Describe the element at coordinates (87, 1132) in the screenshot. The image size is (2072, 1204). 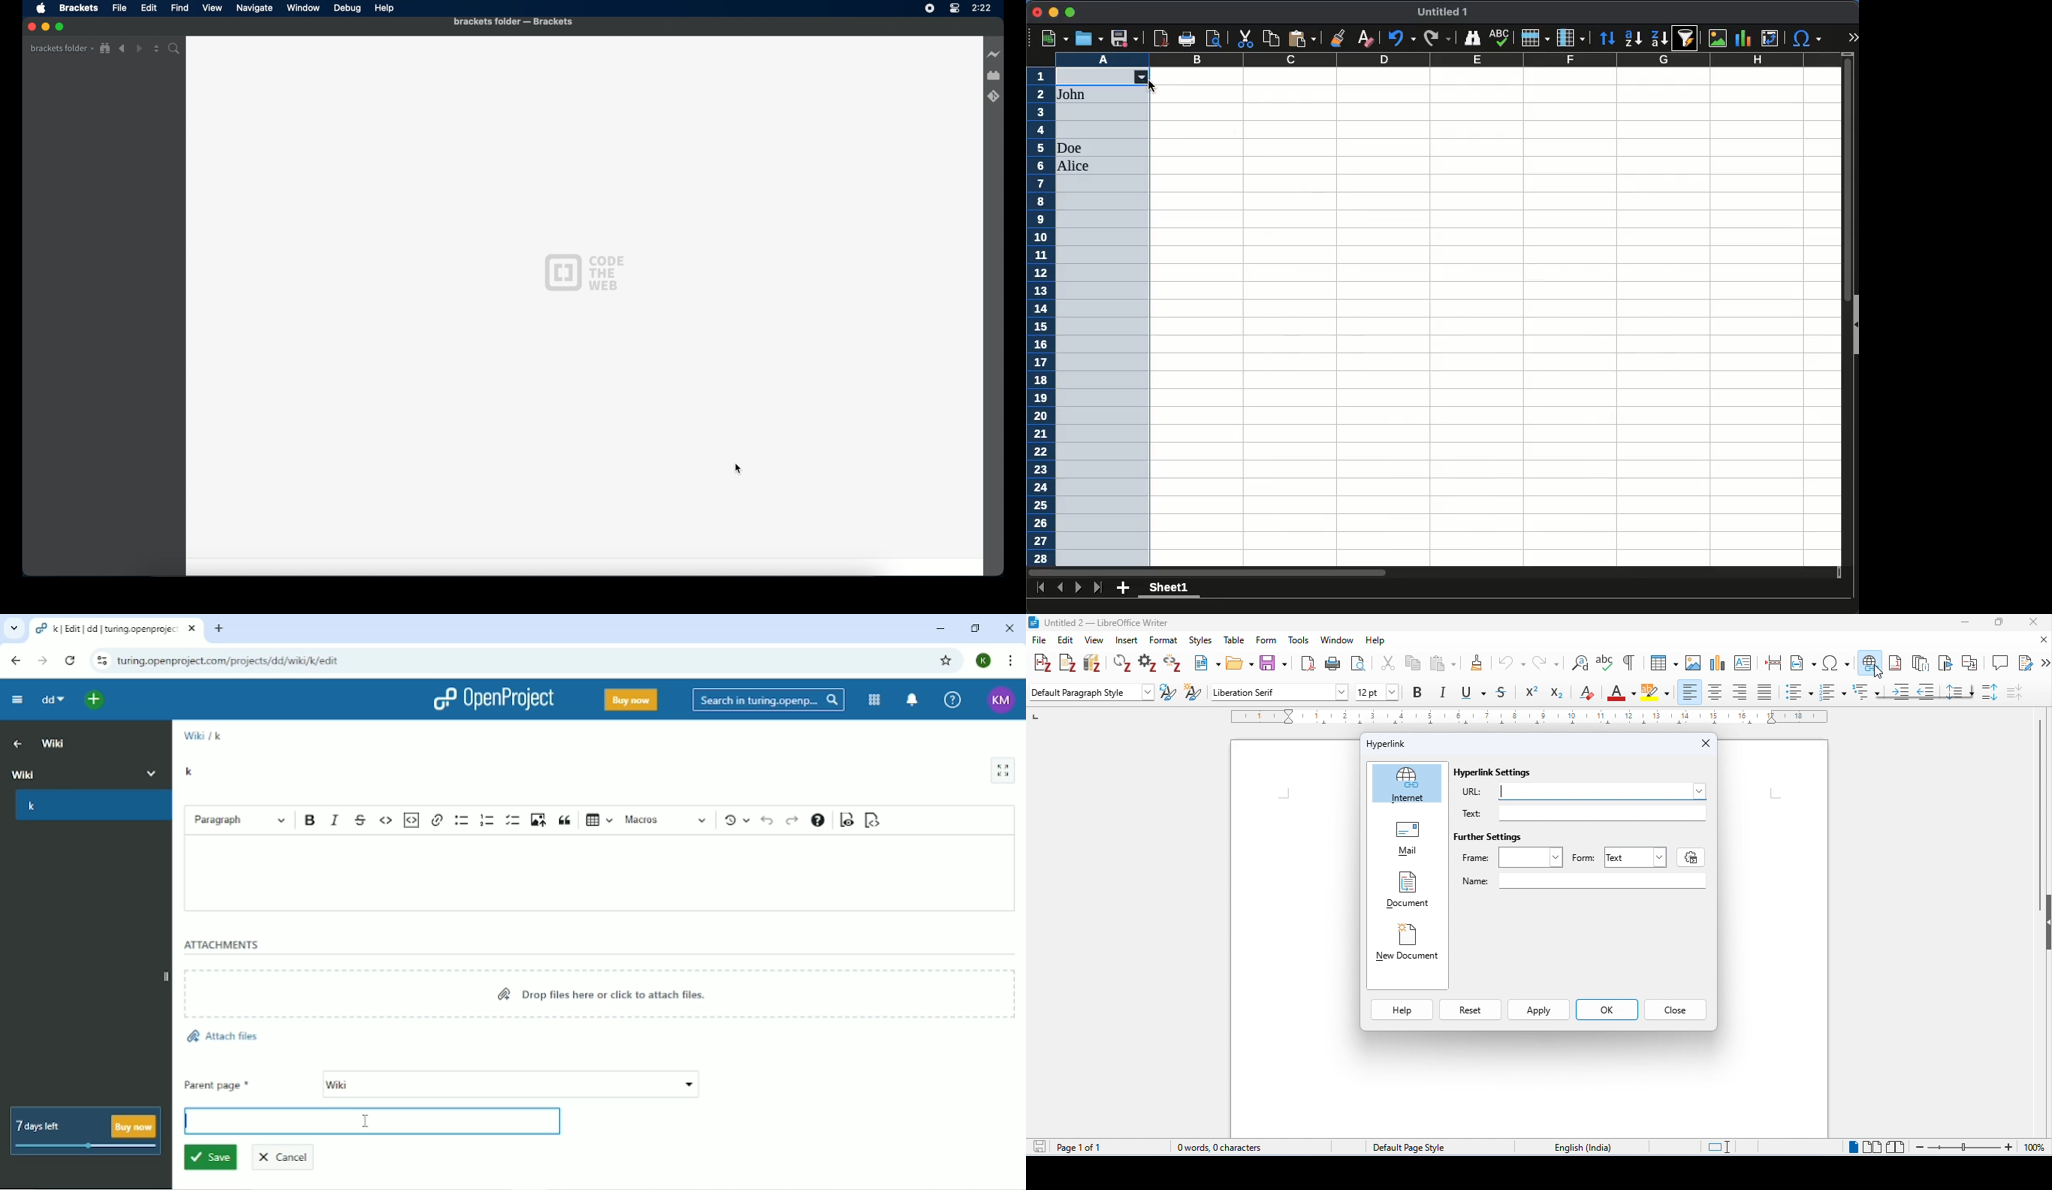
I see `7 days left ` at that location.